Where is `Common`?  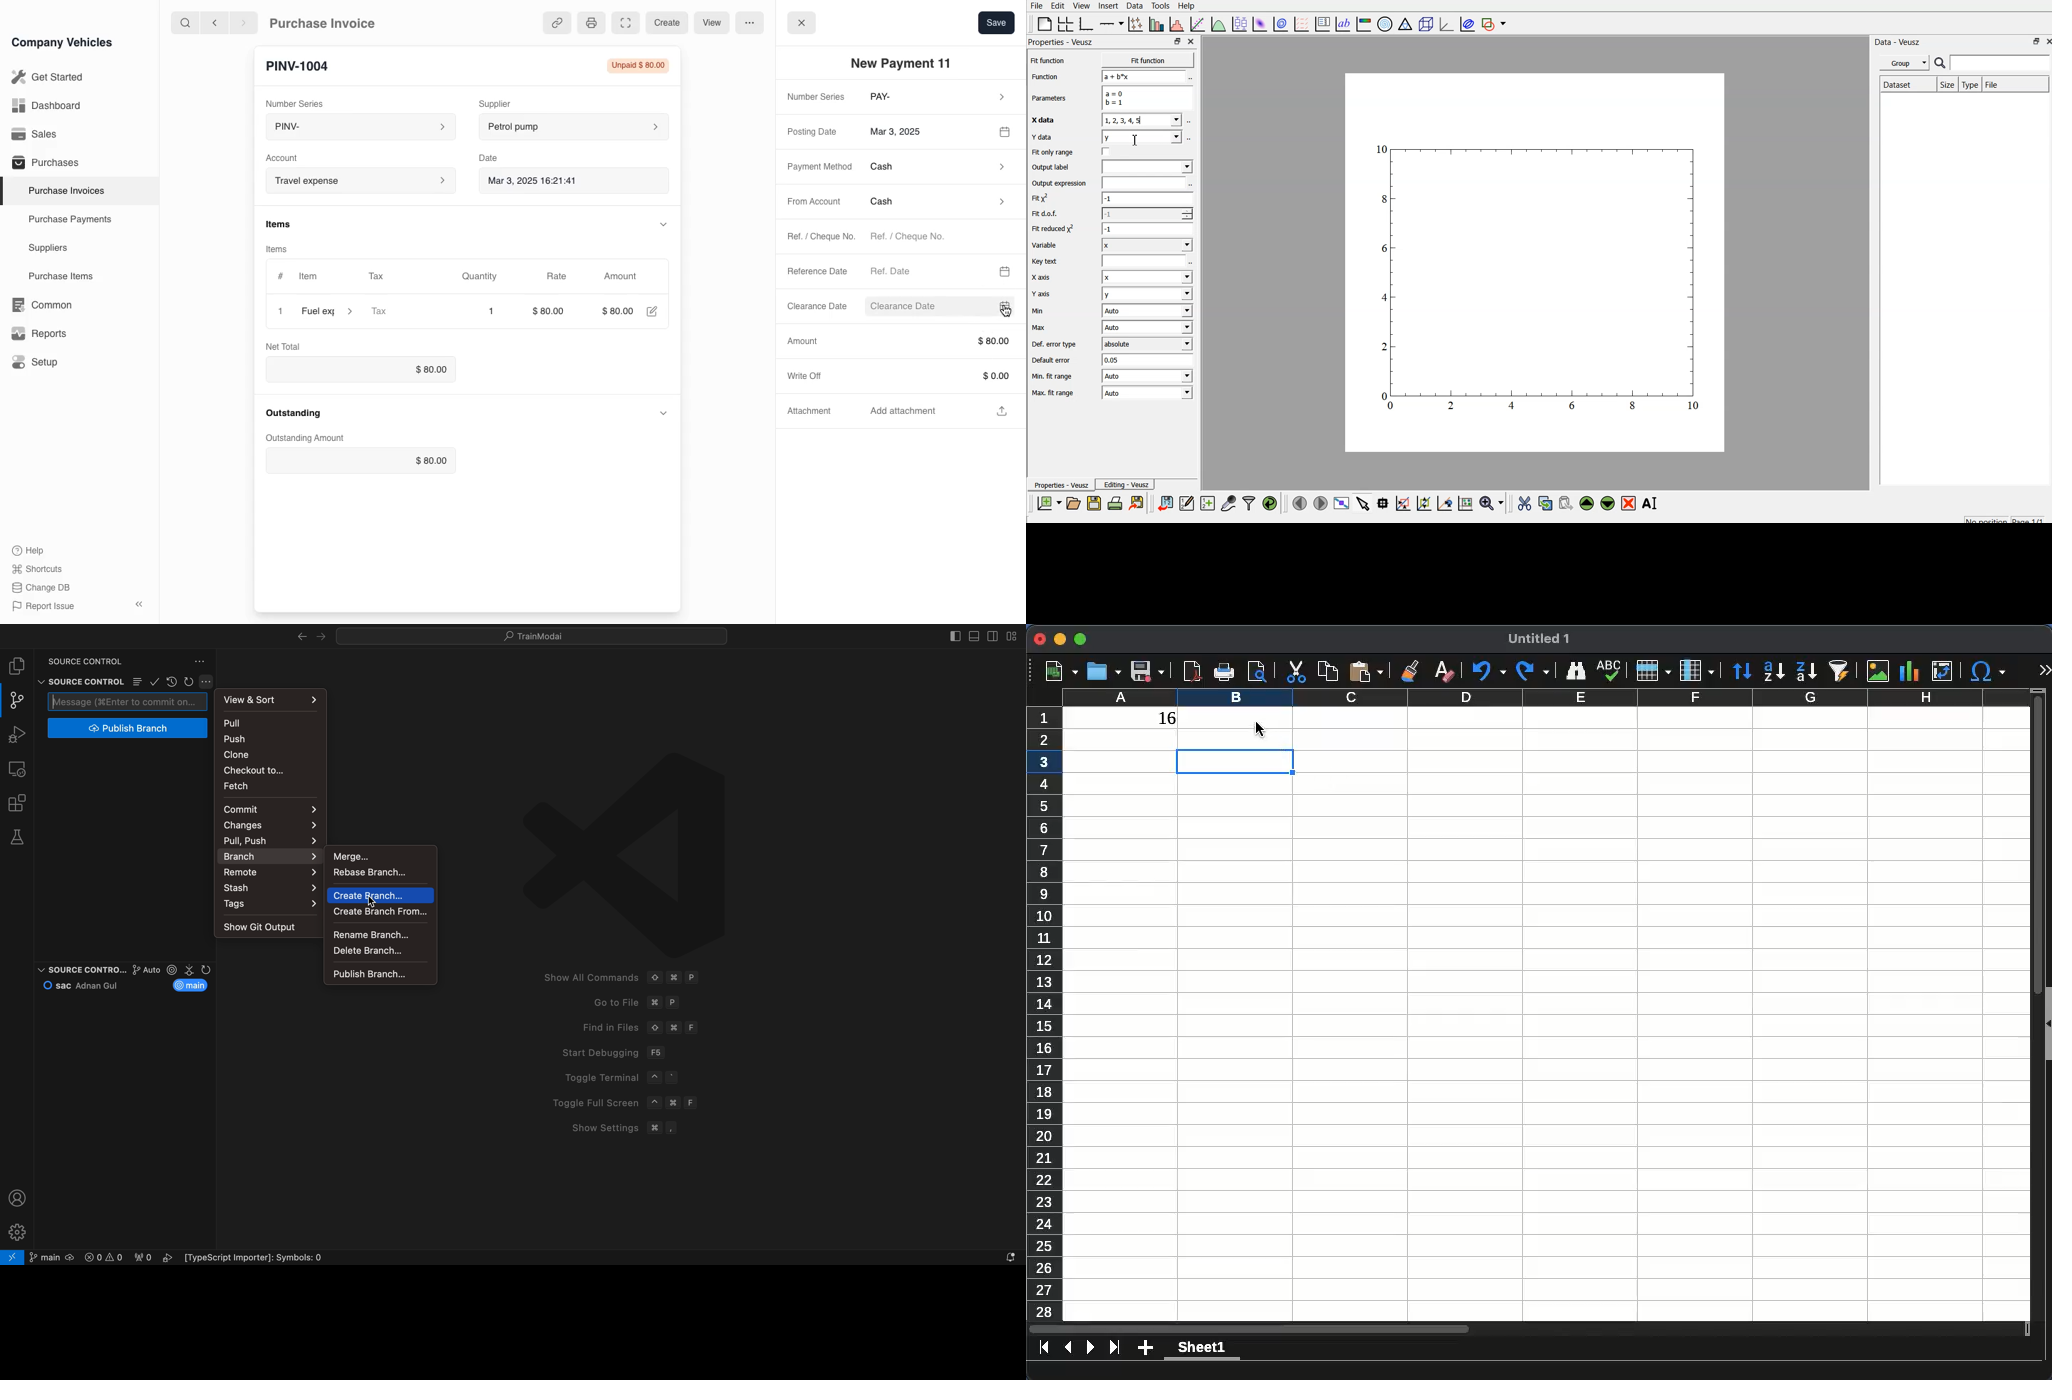 Common is located at coordinates (38, 305).